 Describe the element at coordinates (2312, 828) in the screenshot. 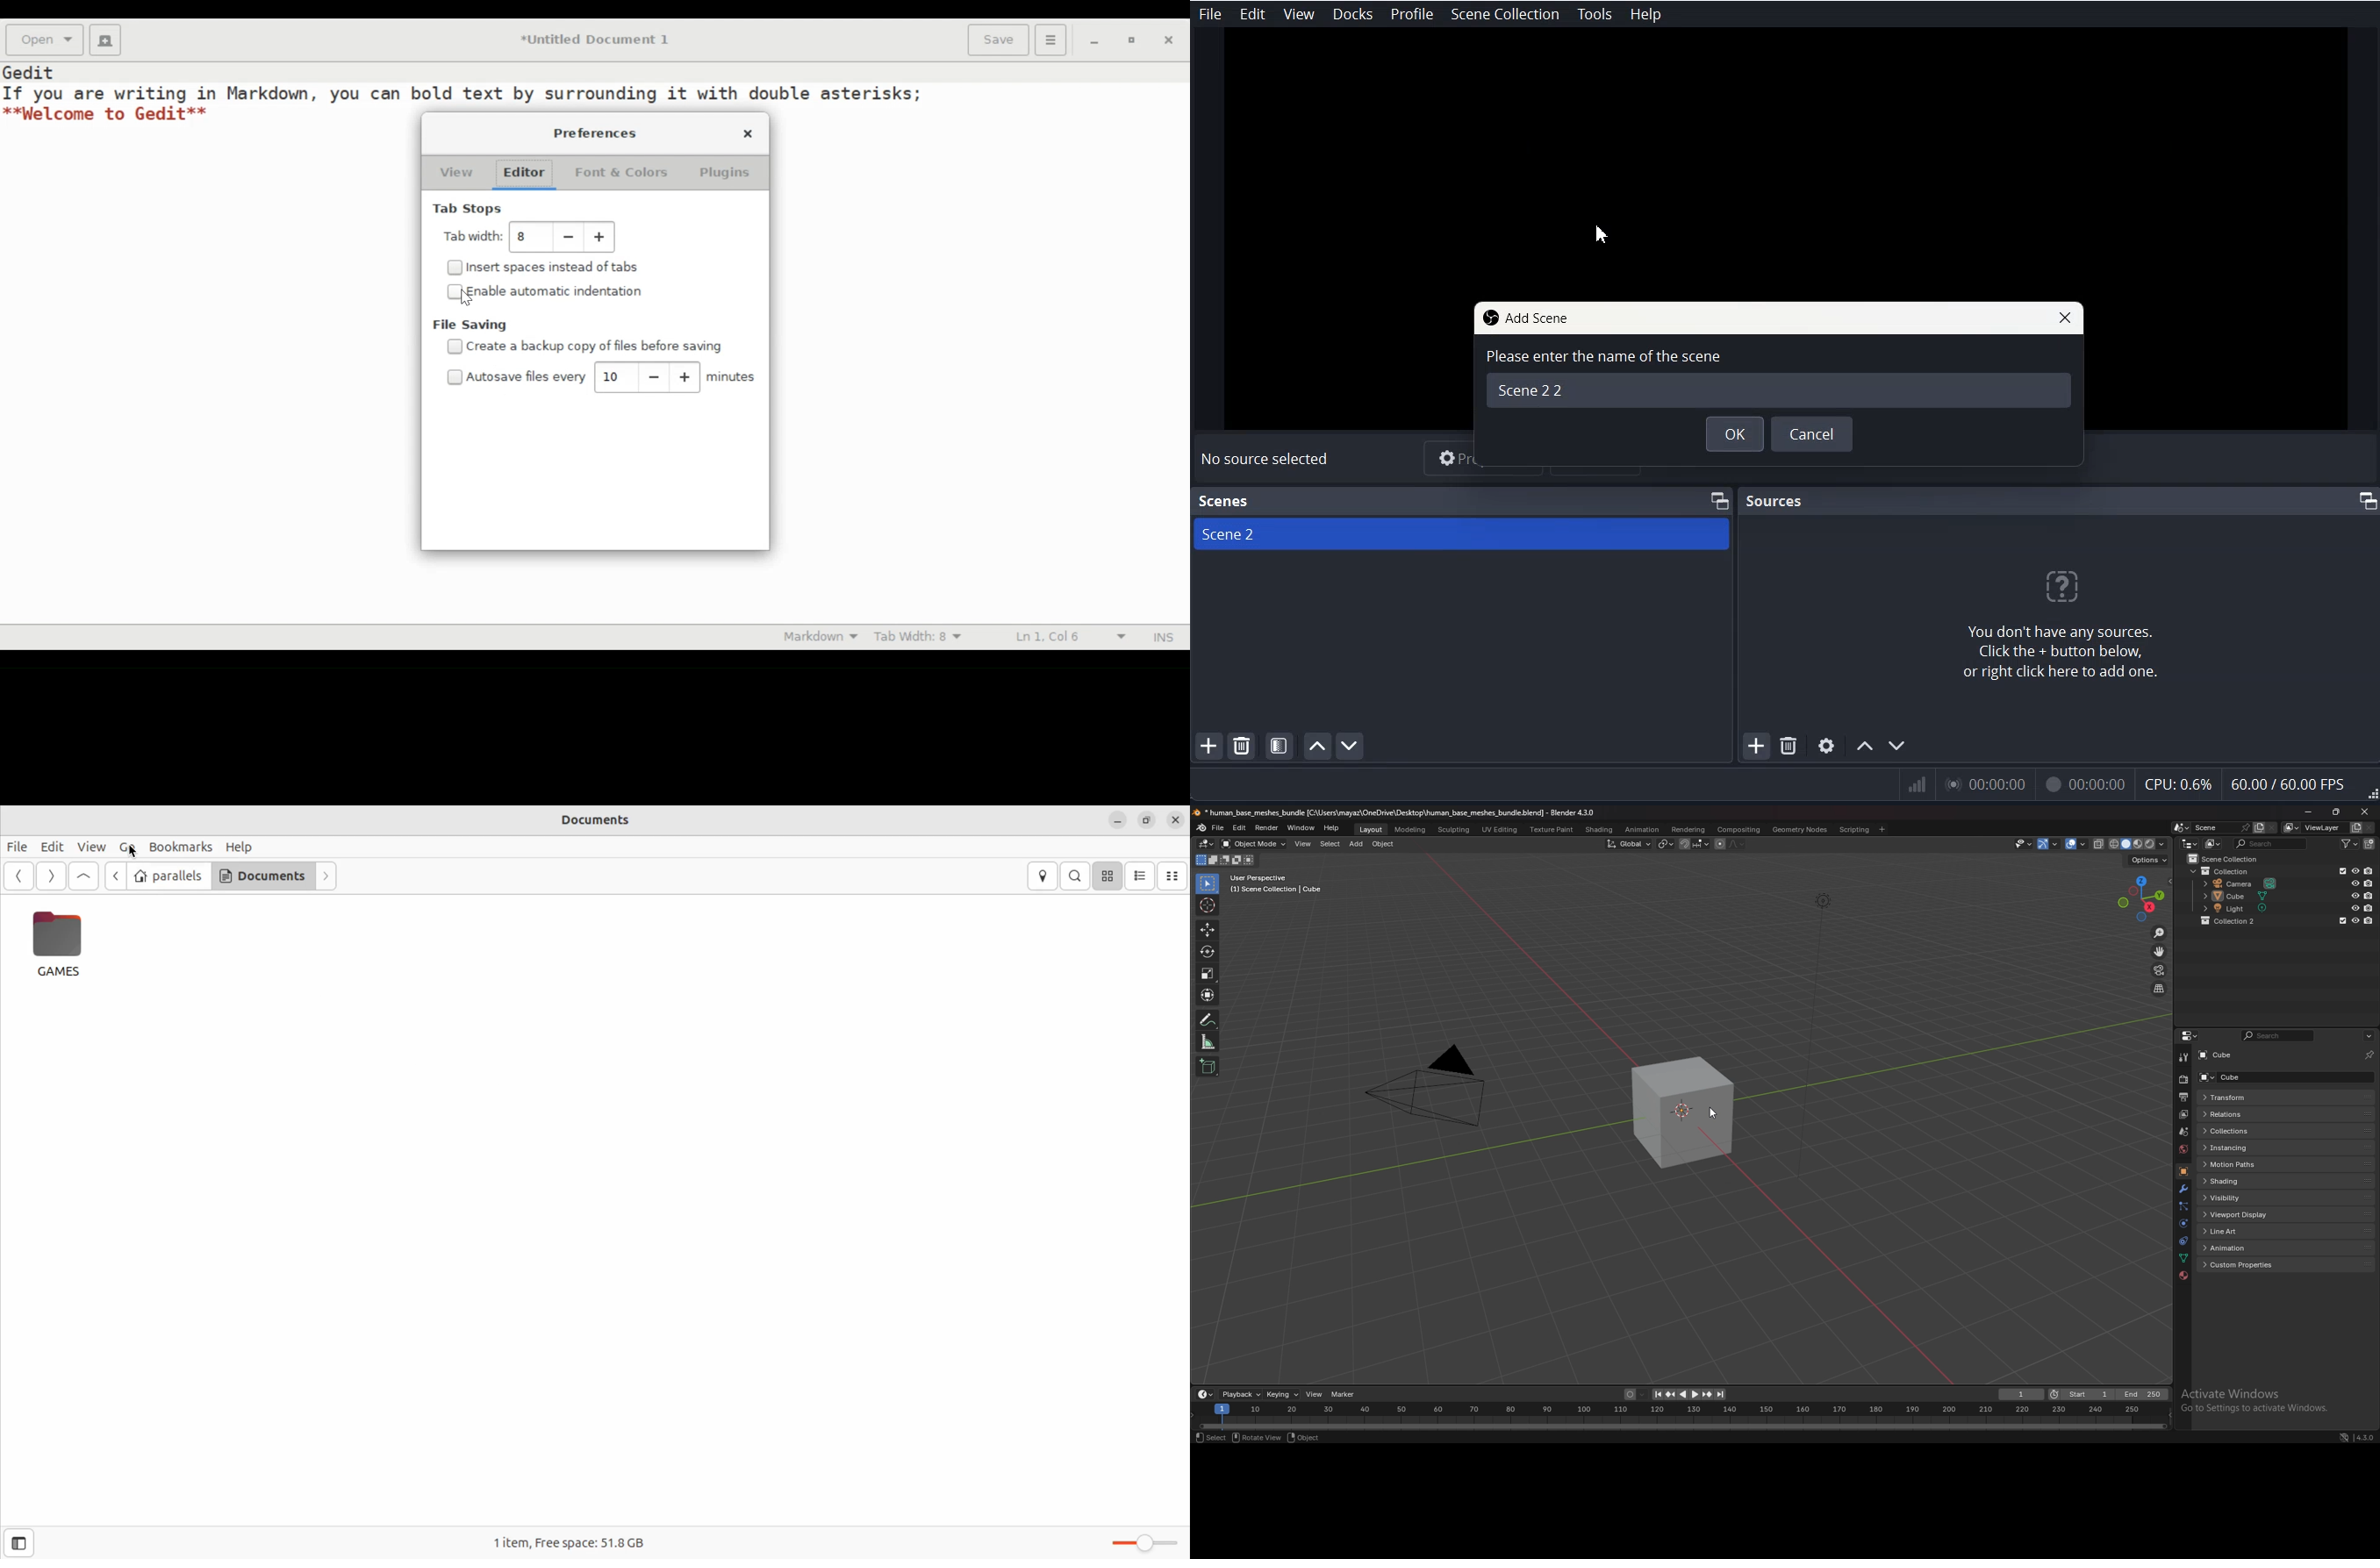

I see `view layer` at that location.